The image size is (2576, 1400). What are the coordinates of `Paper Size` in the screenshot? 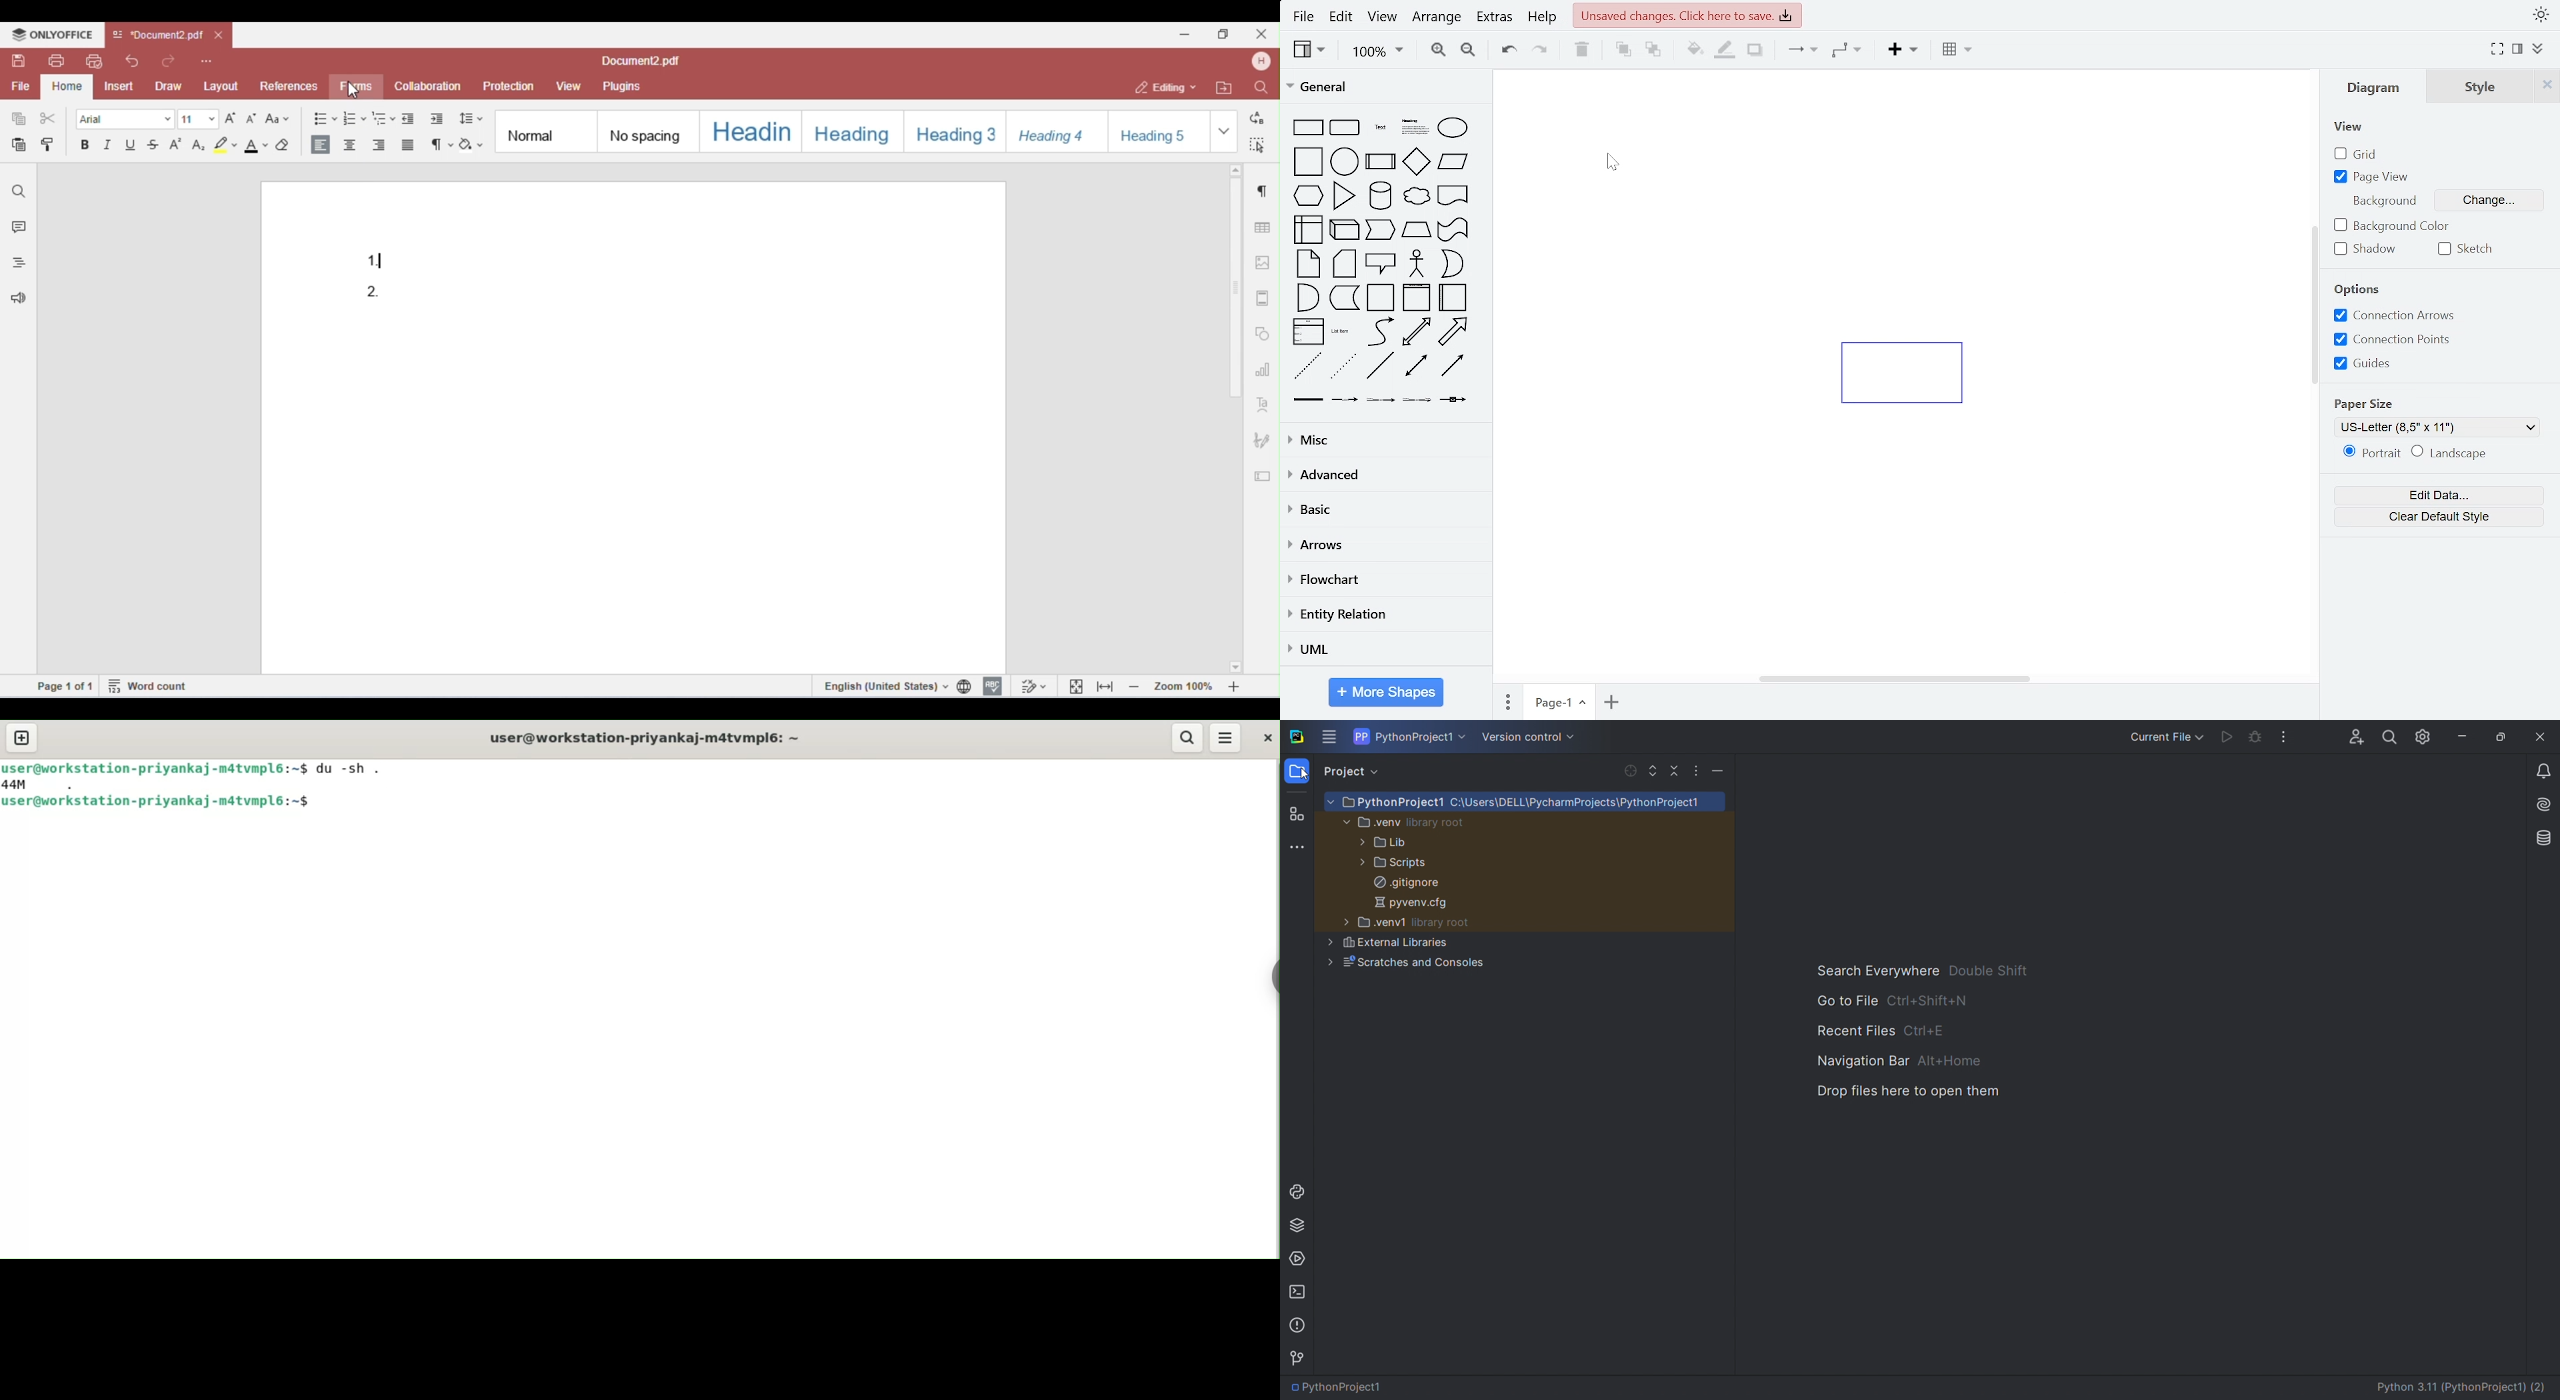 It's located at (2370, 400).